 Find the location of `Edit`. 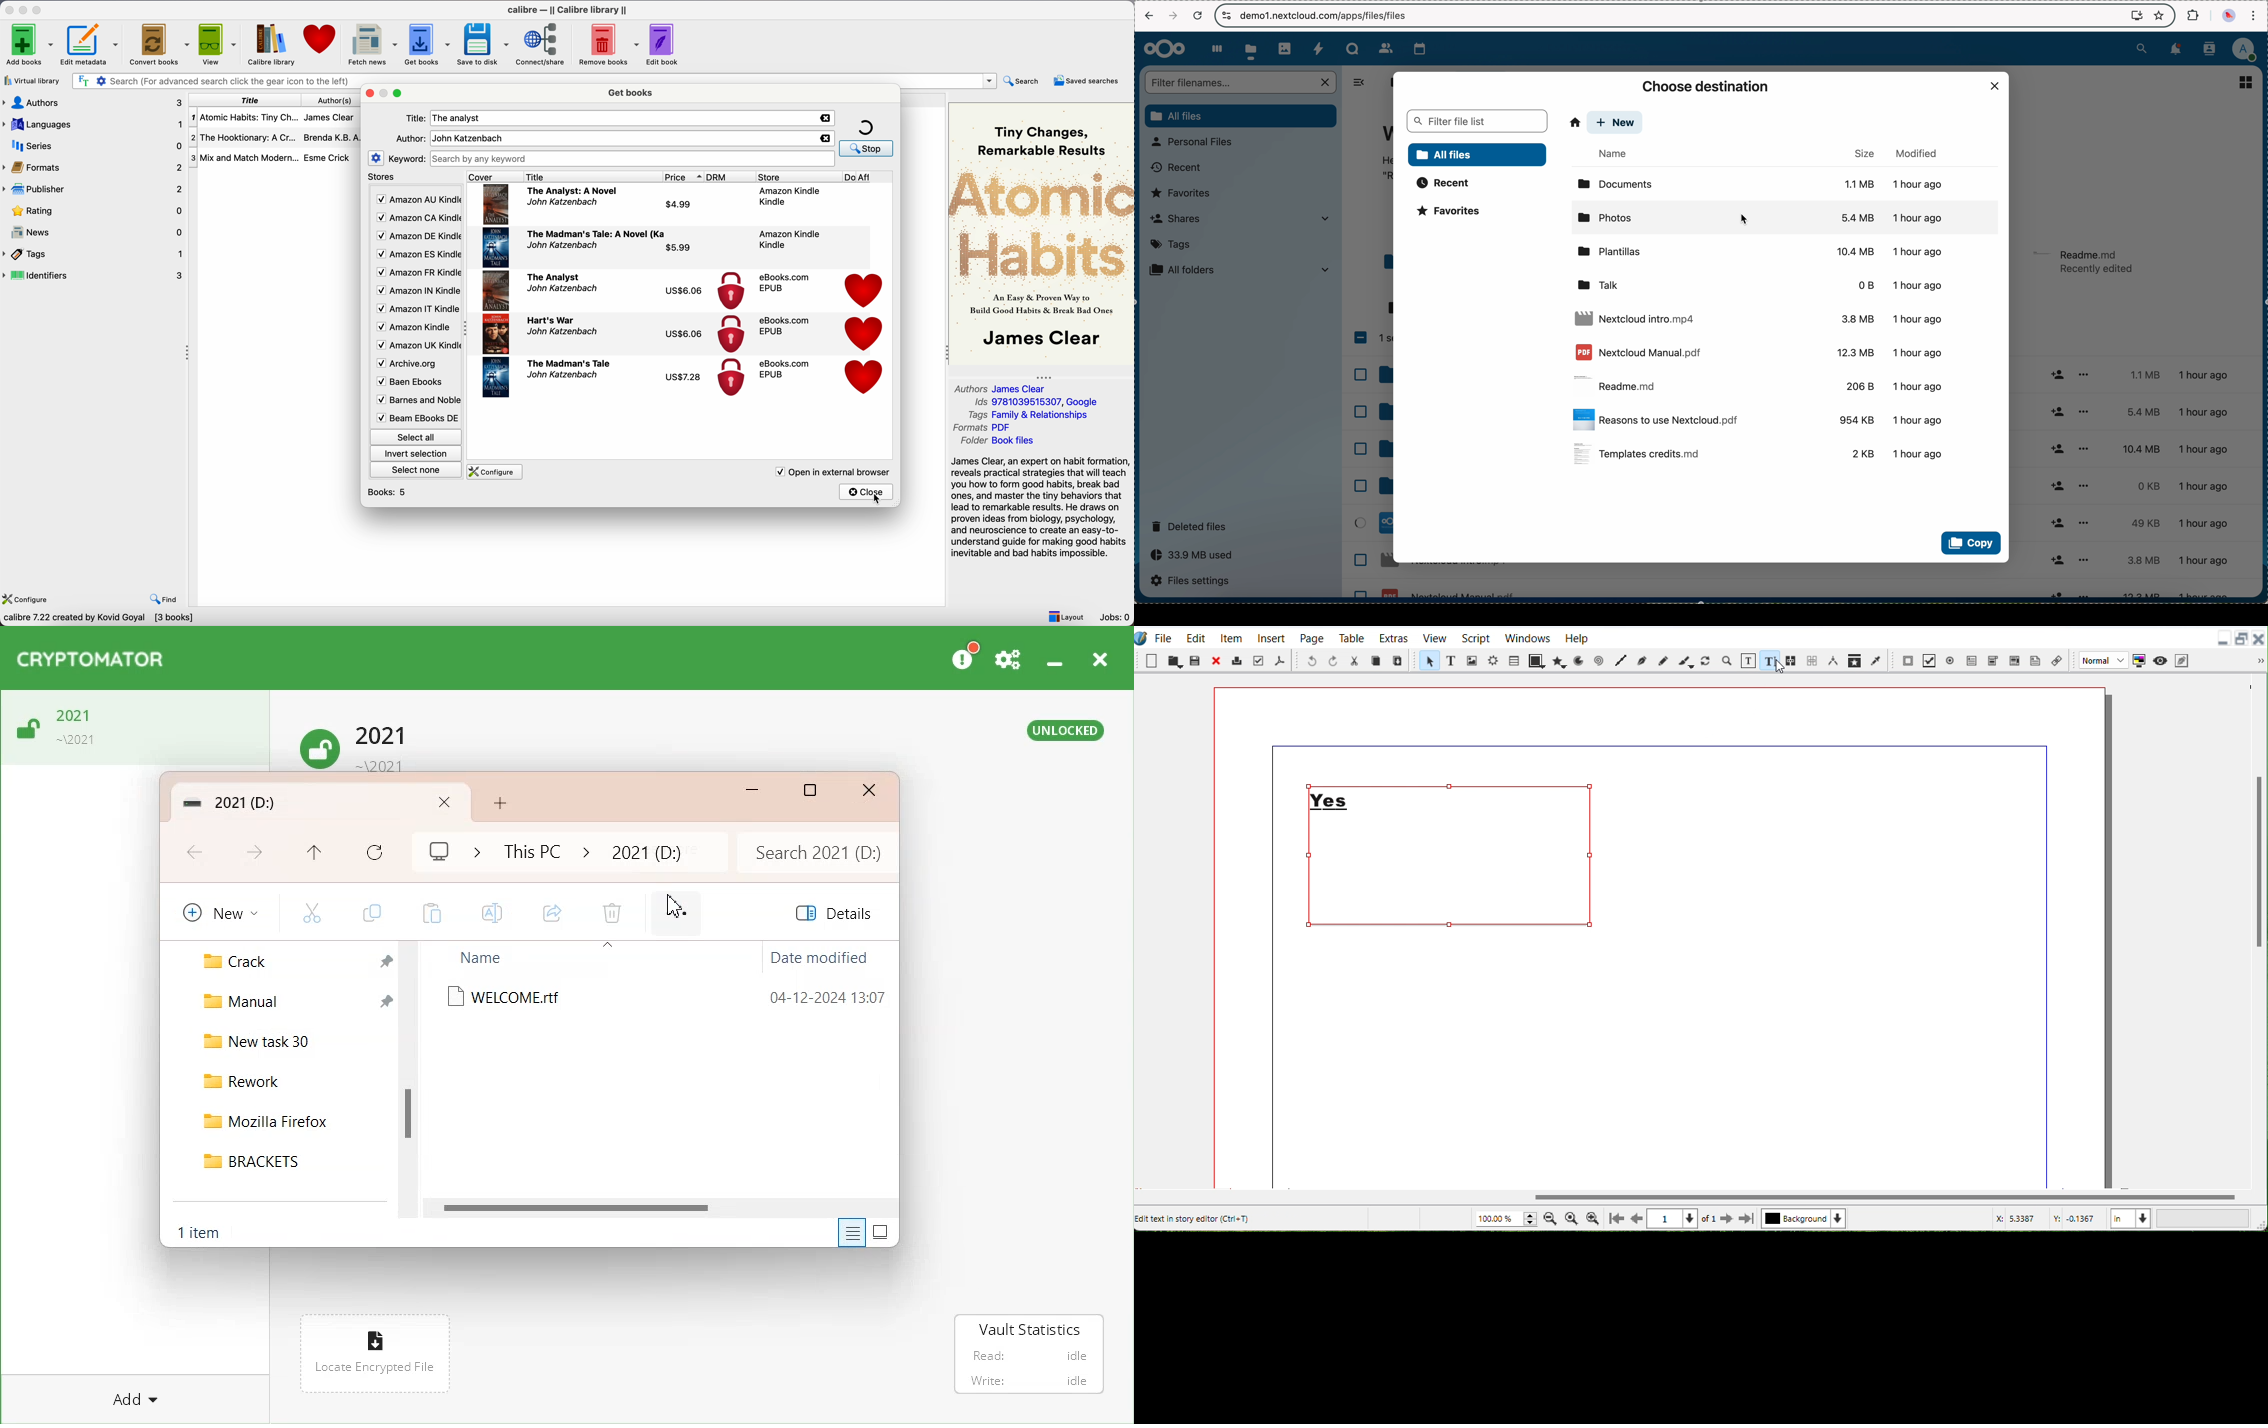

Edit is located at coordinates (1195, 636).